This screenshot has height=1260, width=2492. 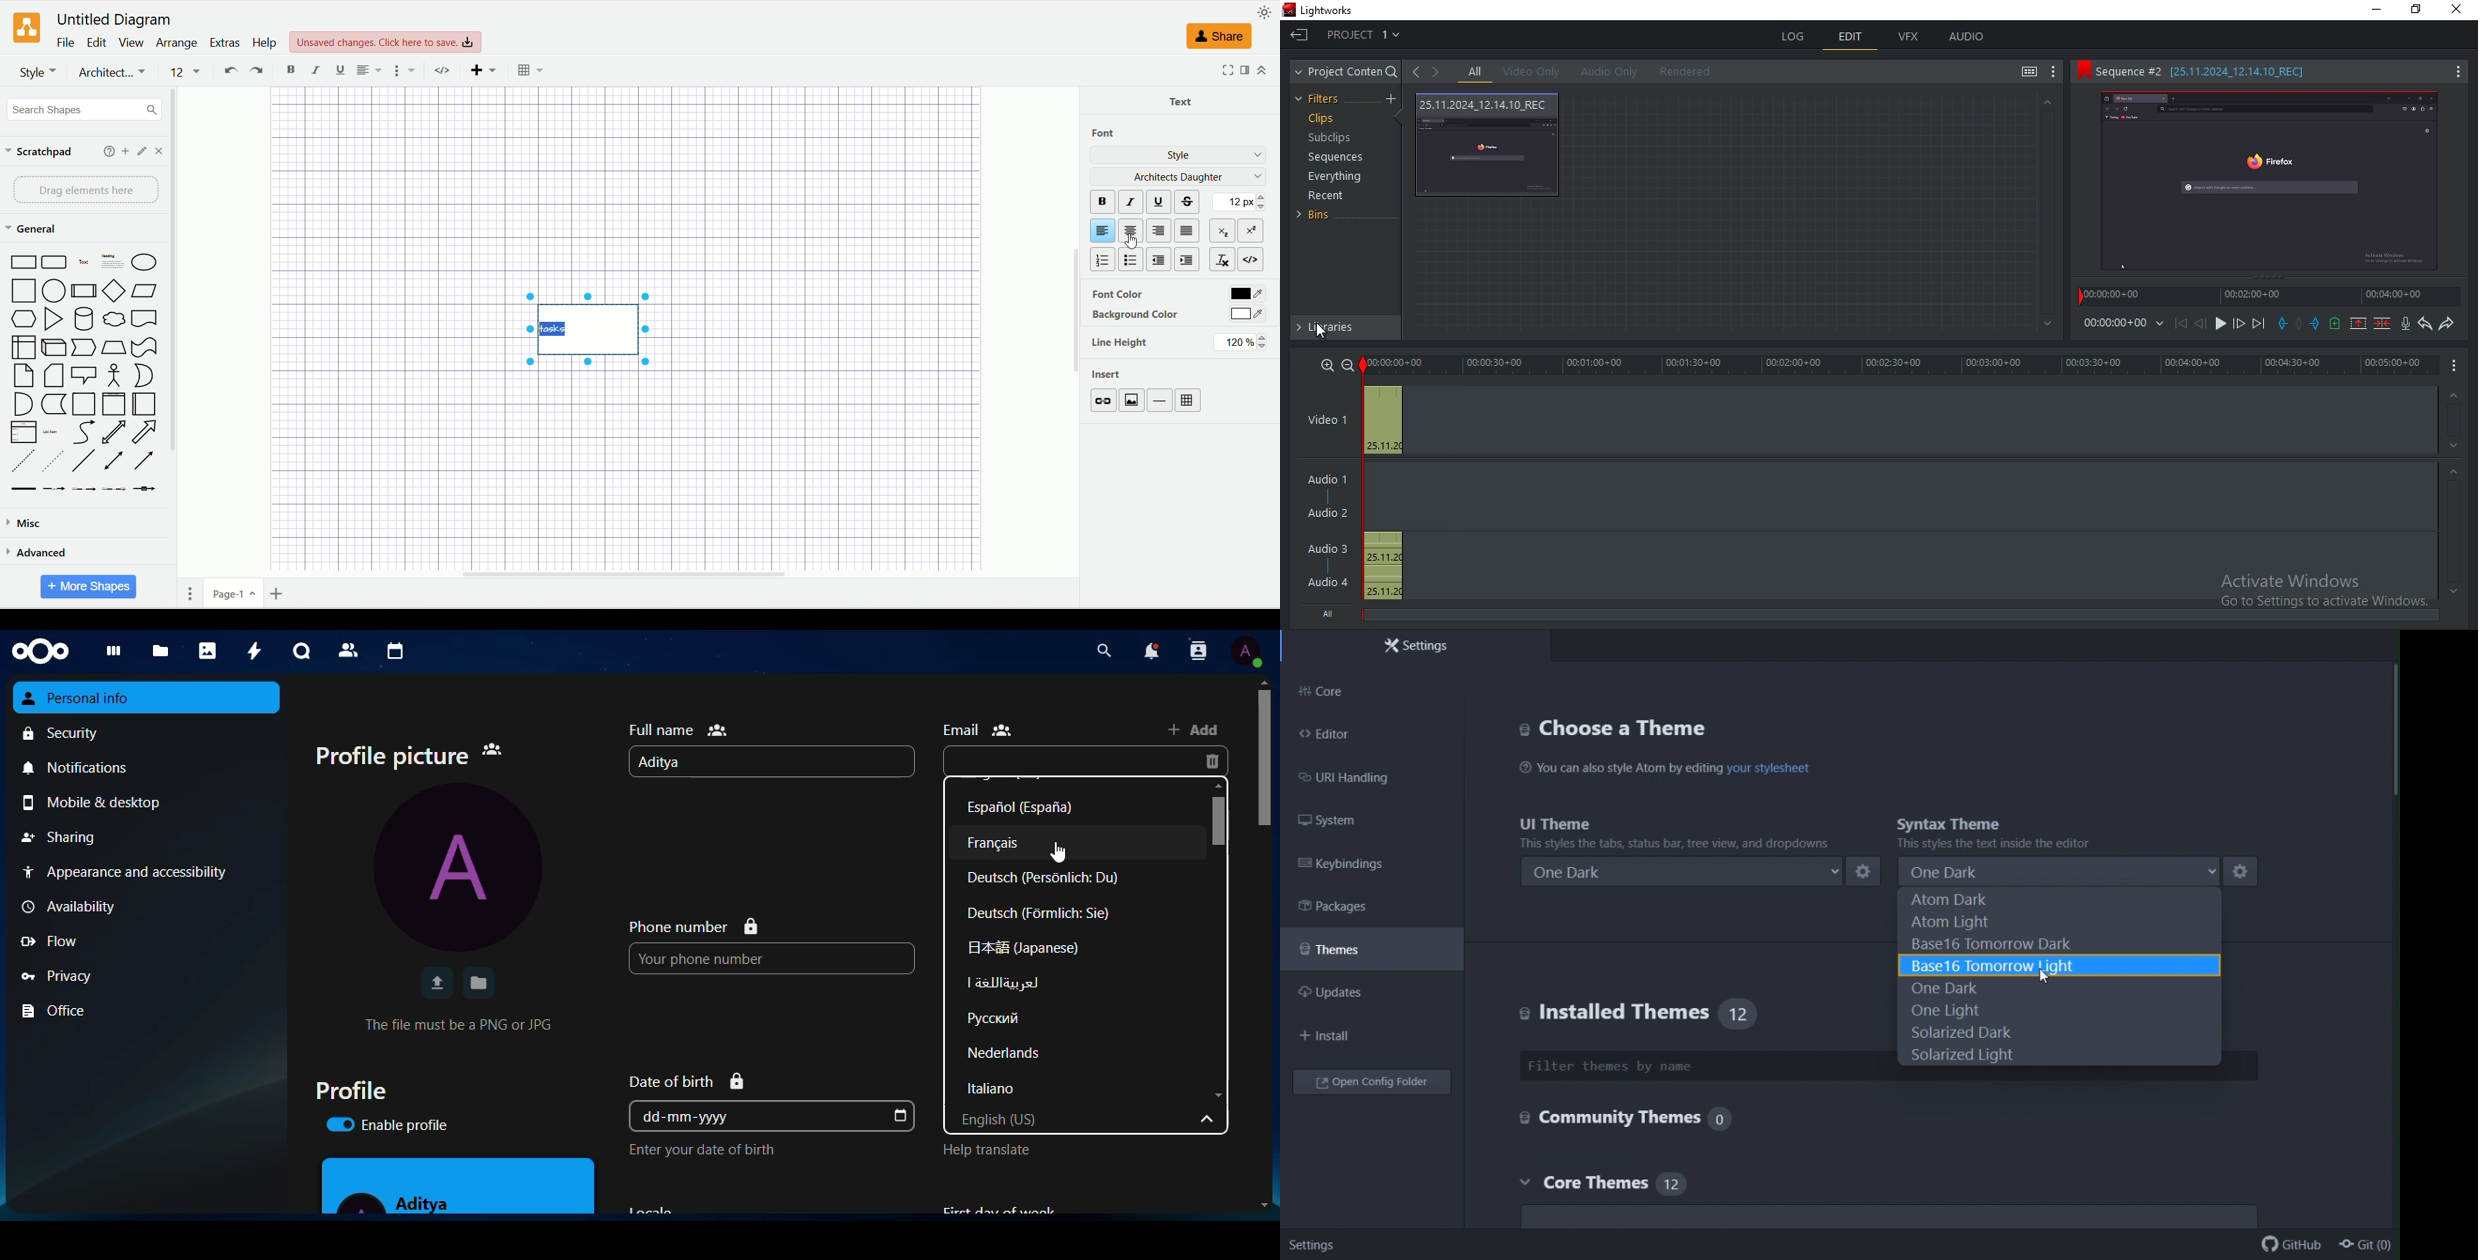 I want to click on espanol, so click(x=1032, y=806).